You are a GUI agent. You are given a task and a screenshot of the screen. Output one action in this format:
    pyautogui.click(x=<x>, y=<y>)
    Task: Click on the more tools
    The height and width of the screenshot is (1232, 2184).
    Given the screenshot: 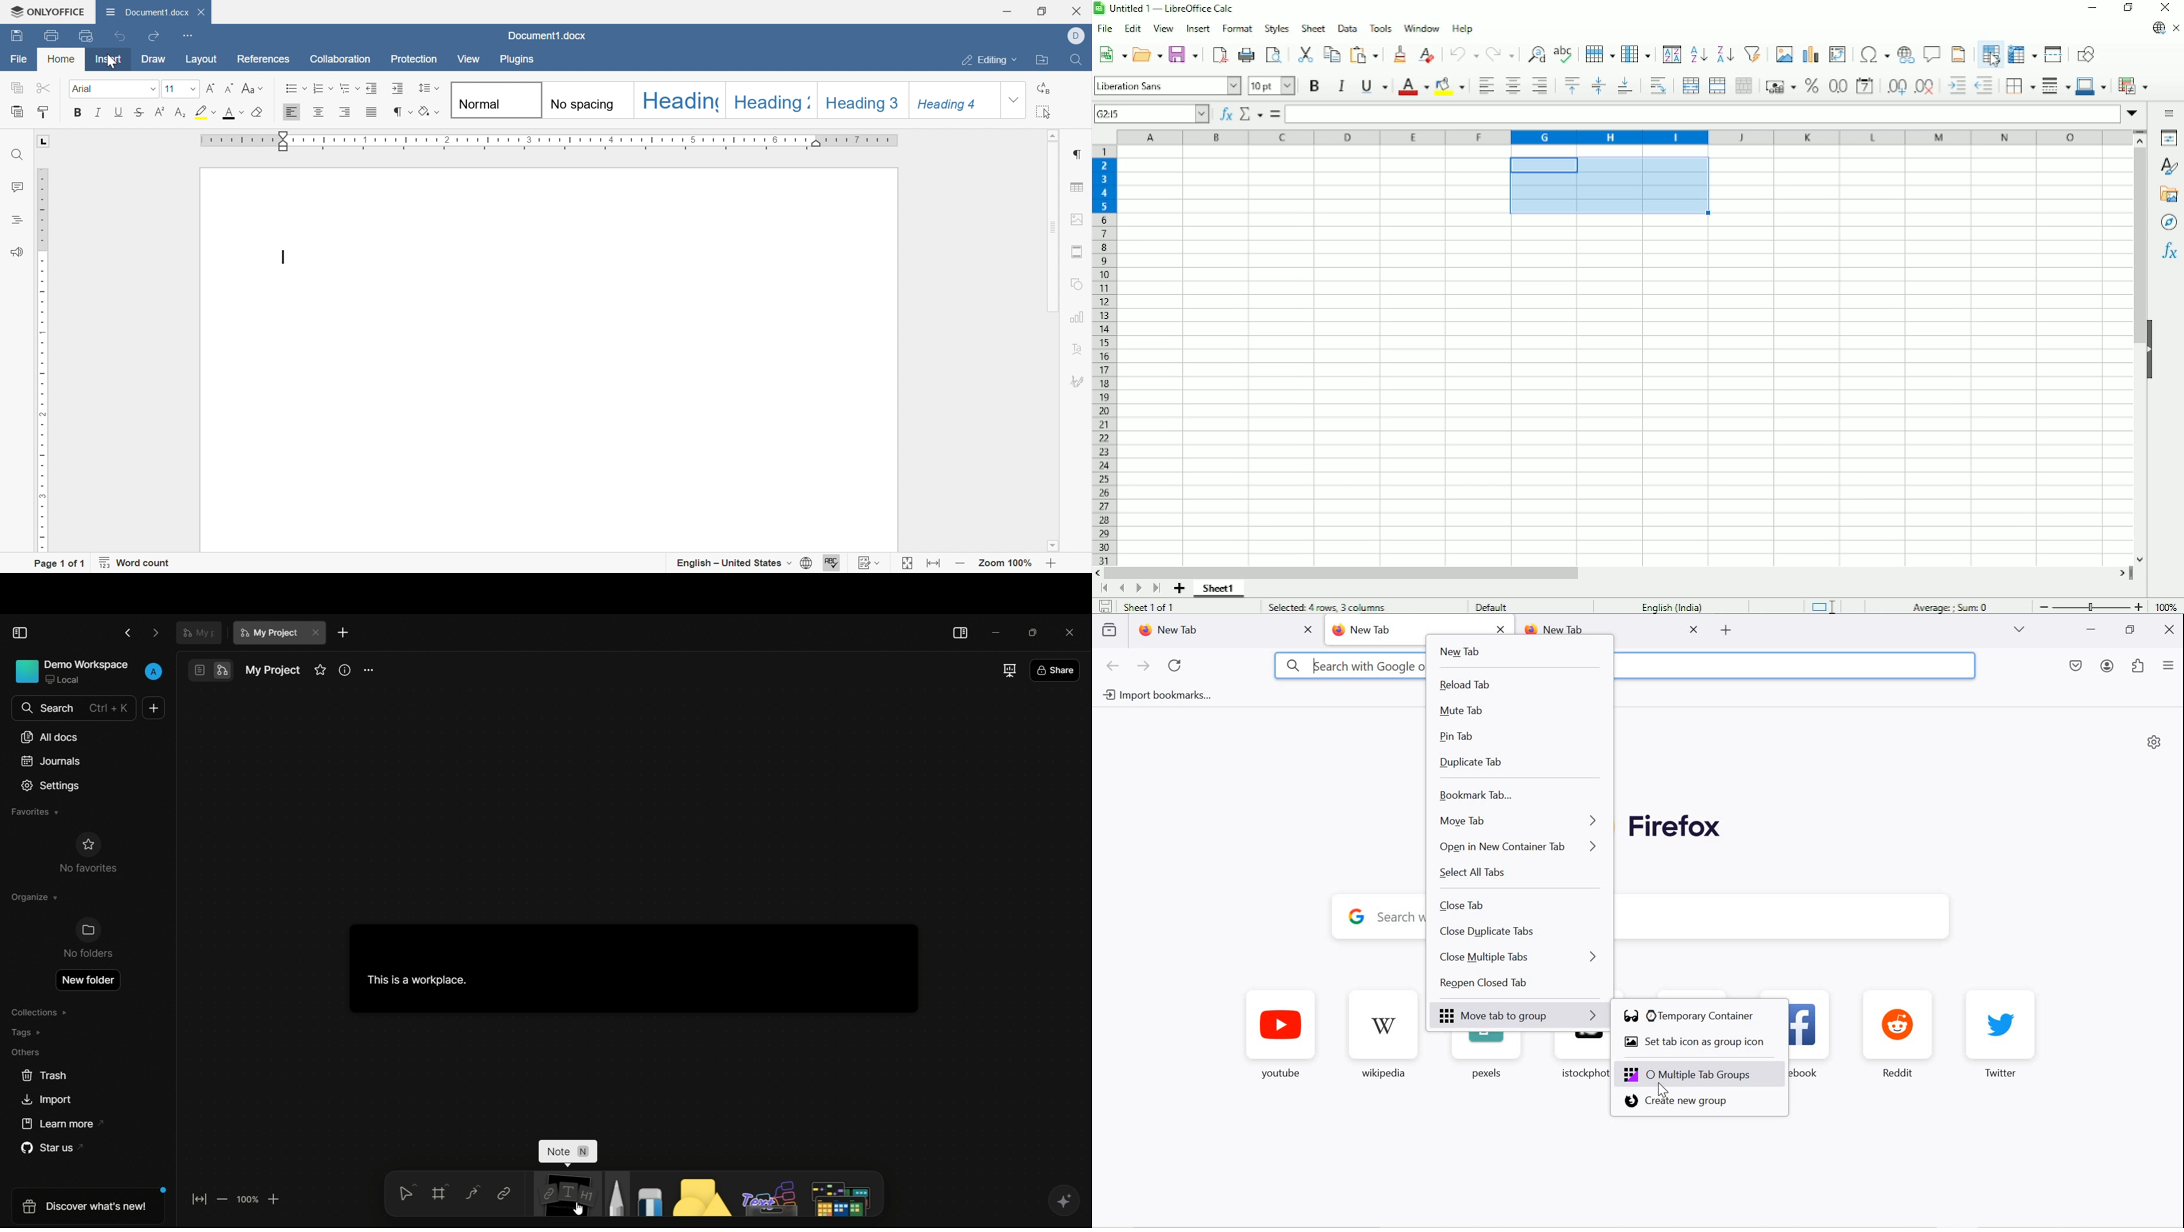 What is the action you would take?
    pyautogui.click(x=841, y=1194)
    